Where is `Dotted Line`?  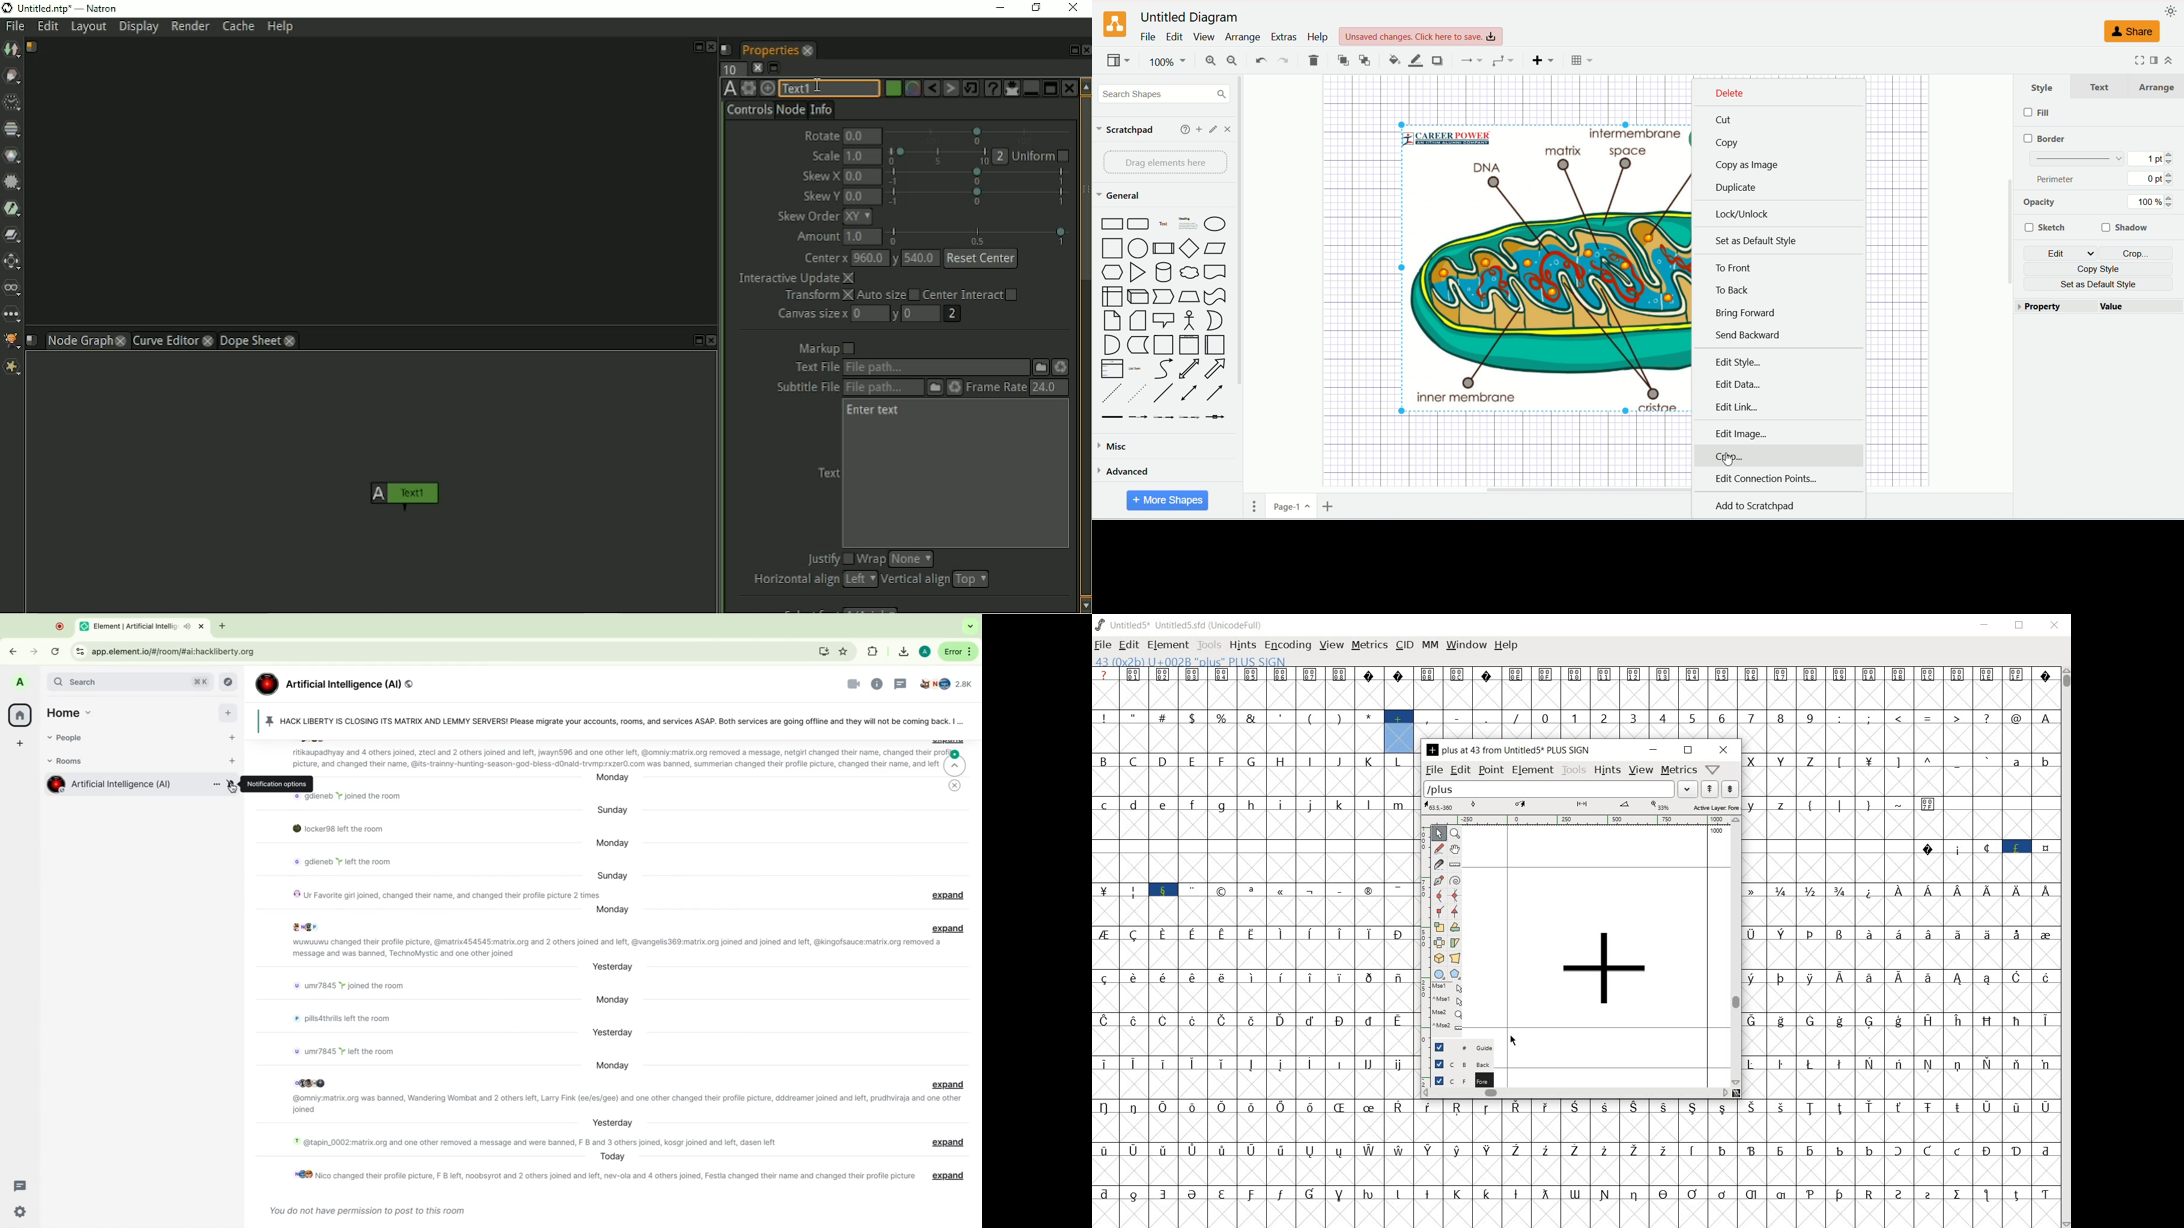 Dotted Line is located at coordinates (1139, 395).